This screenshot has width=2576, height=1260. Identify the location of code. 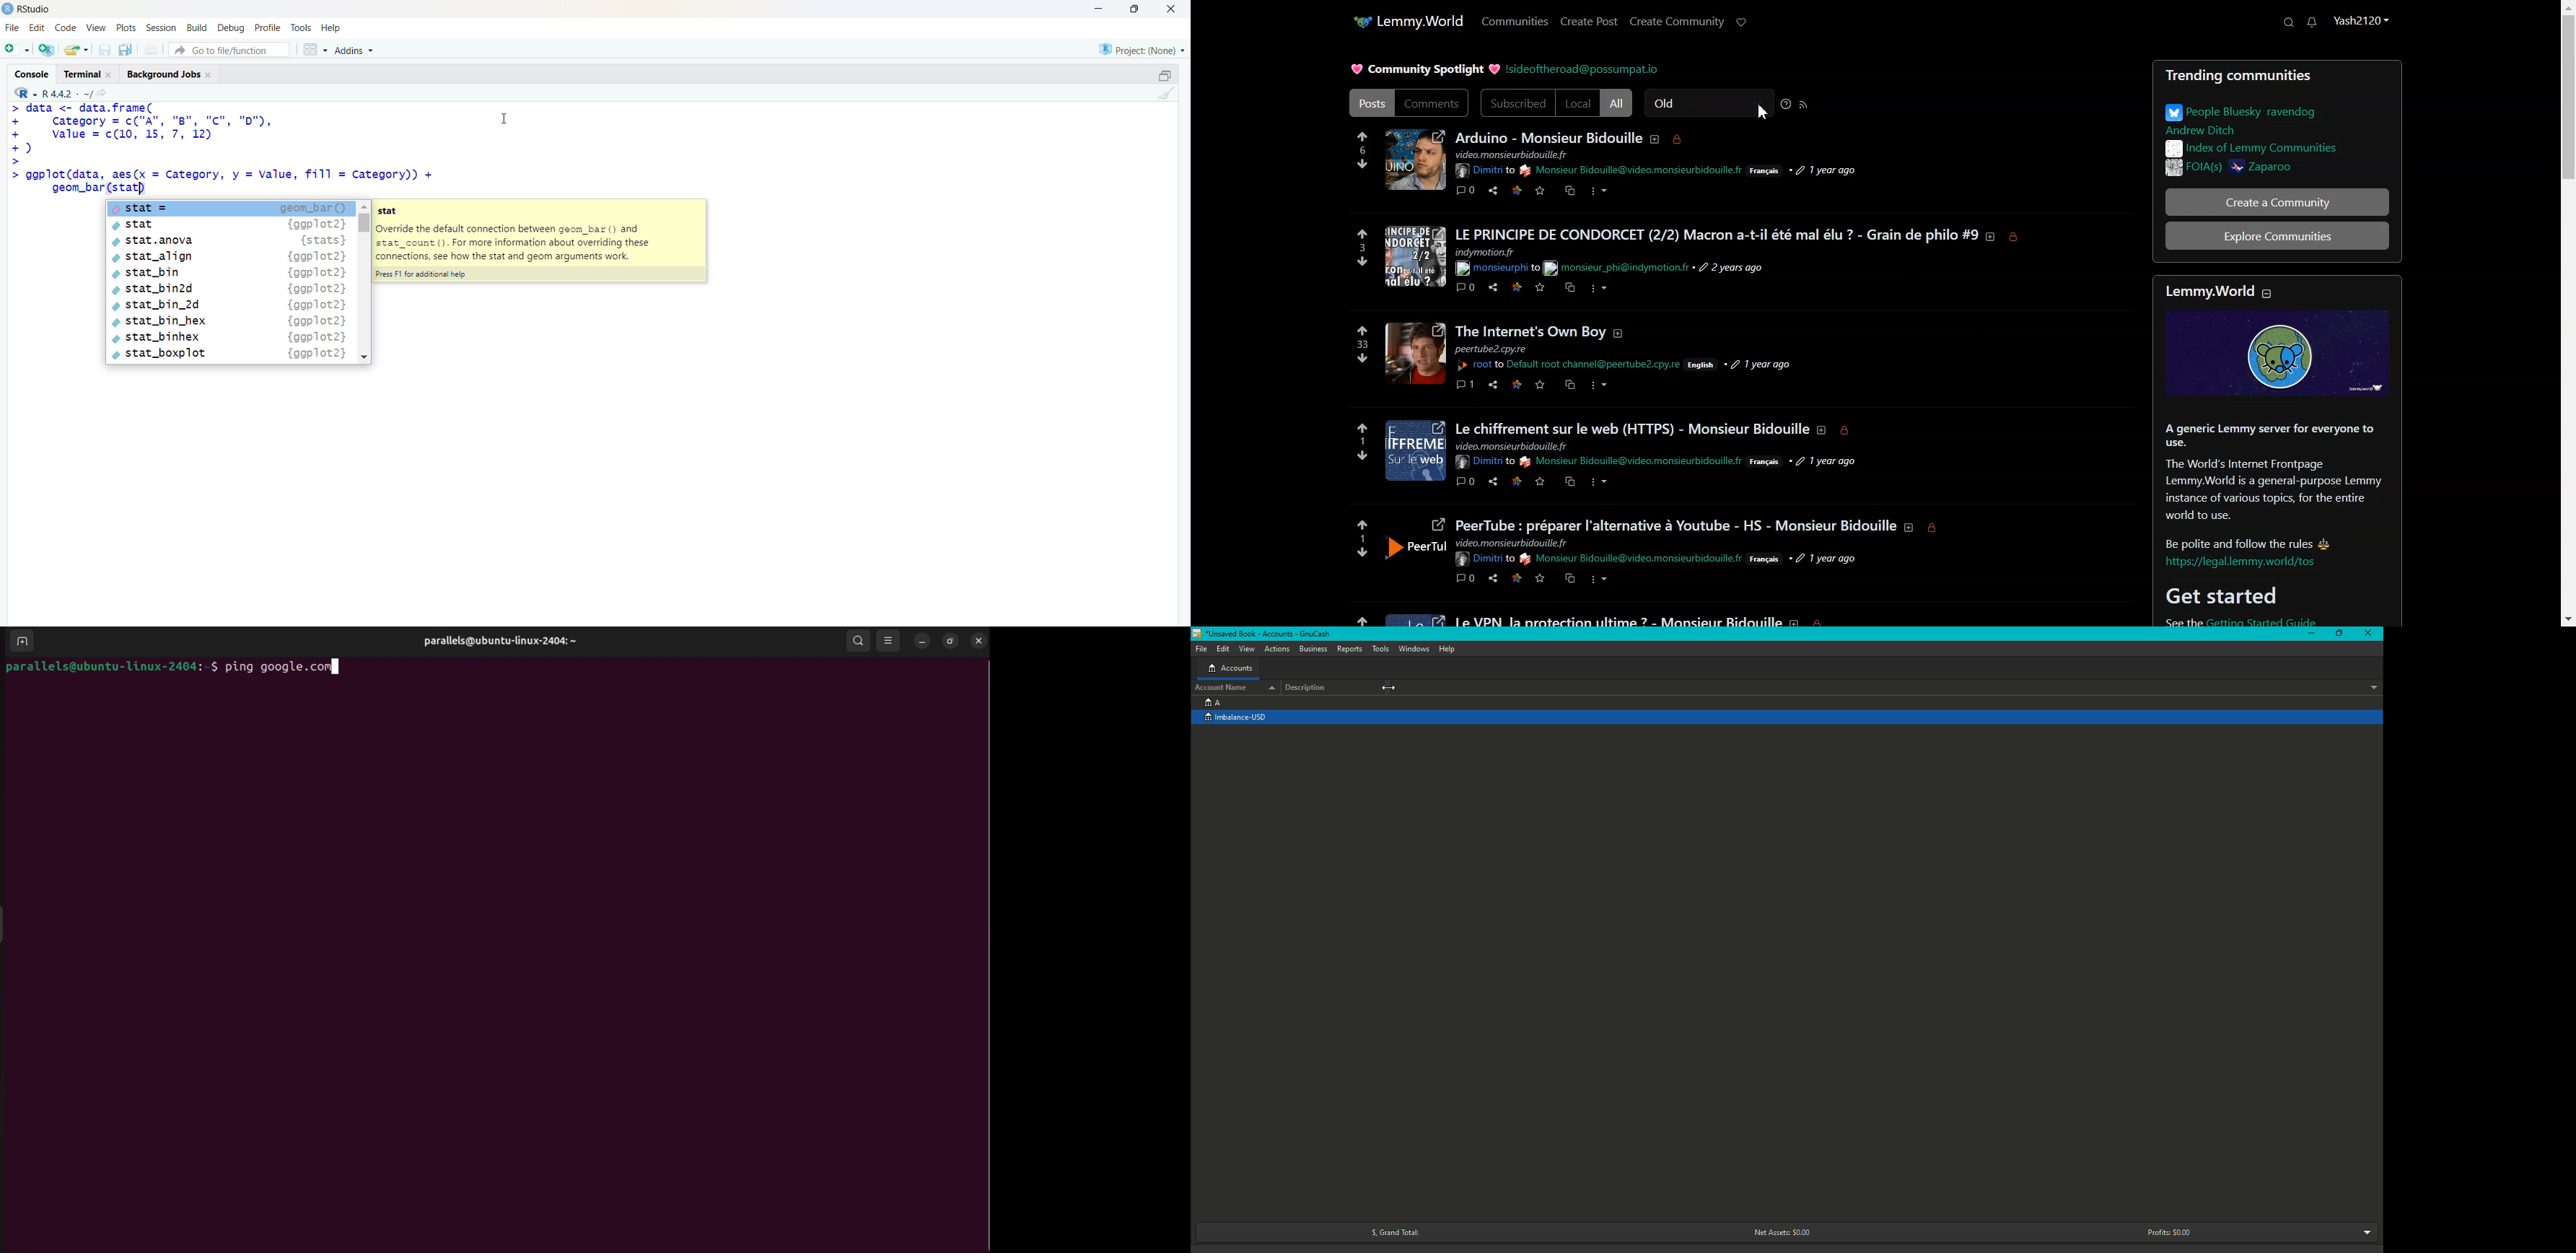
(65, 28).